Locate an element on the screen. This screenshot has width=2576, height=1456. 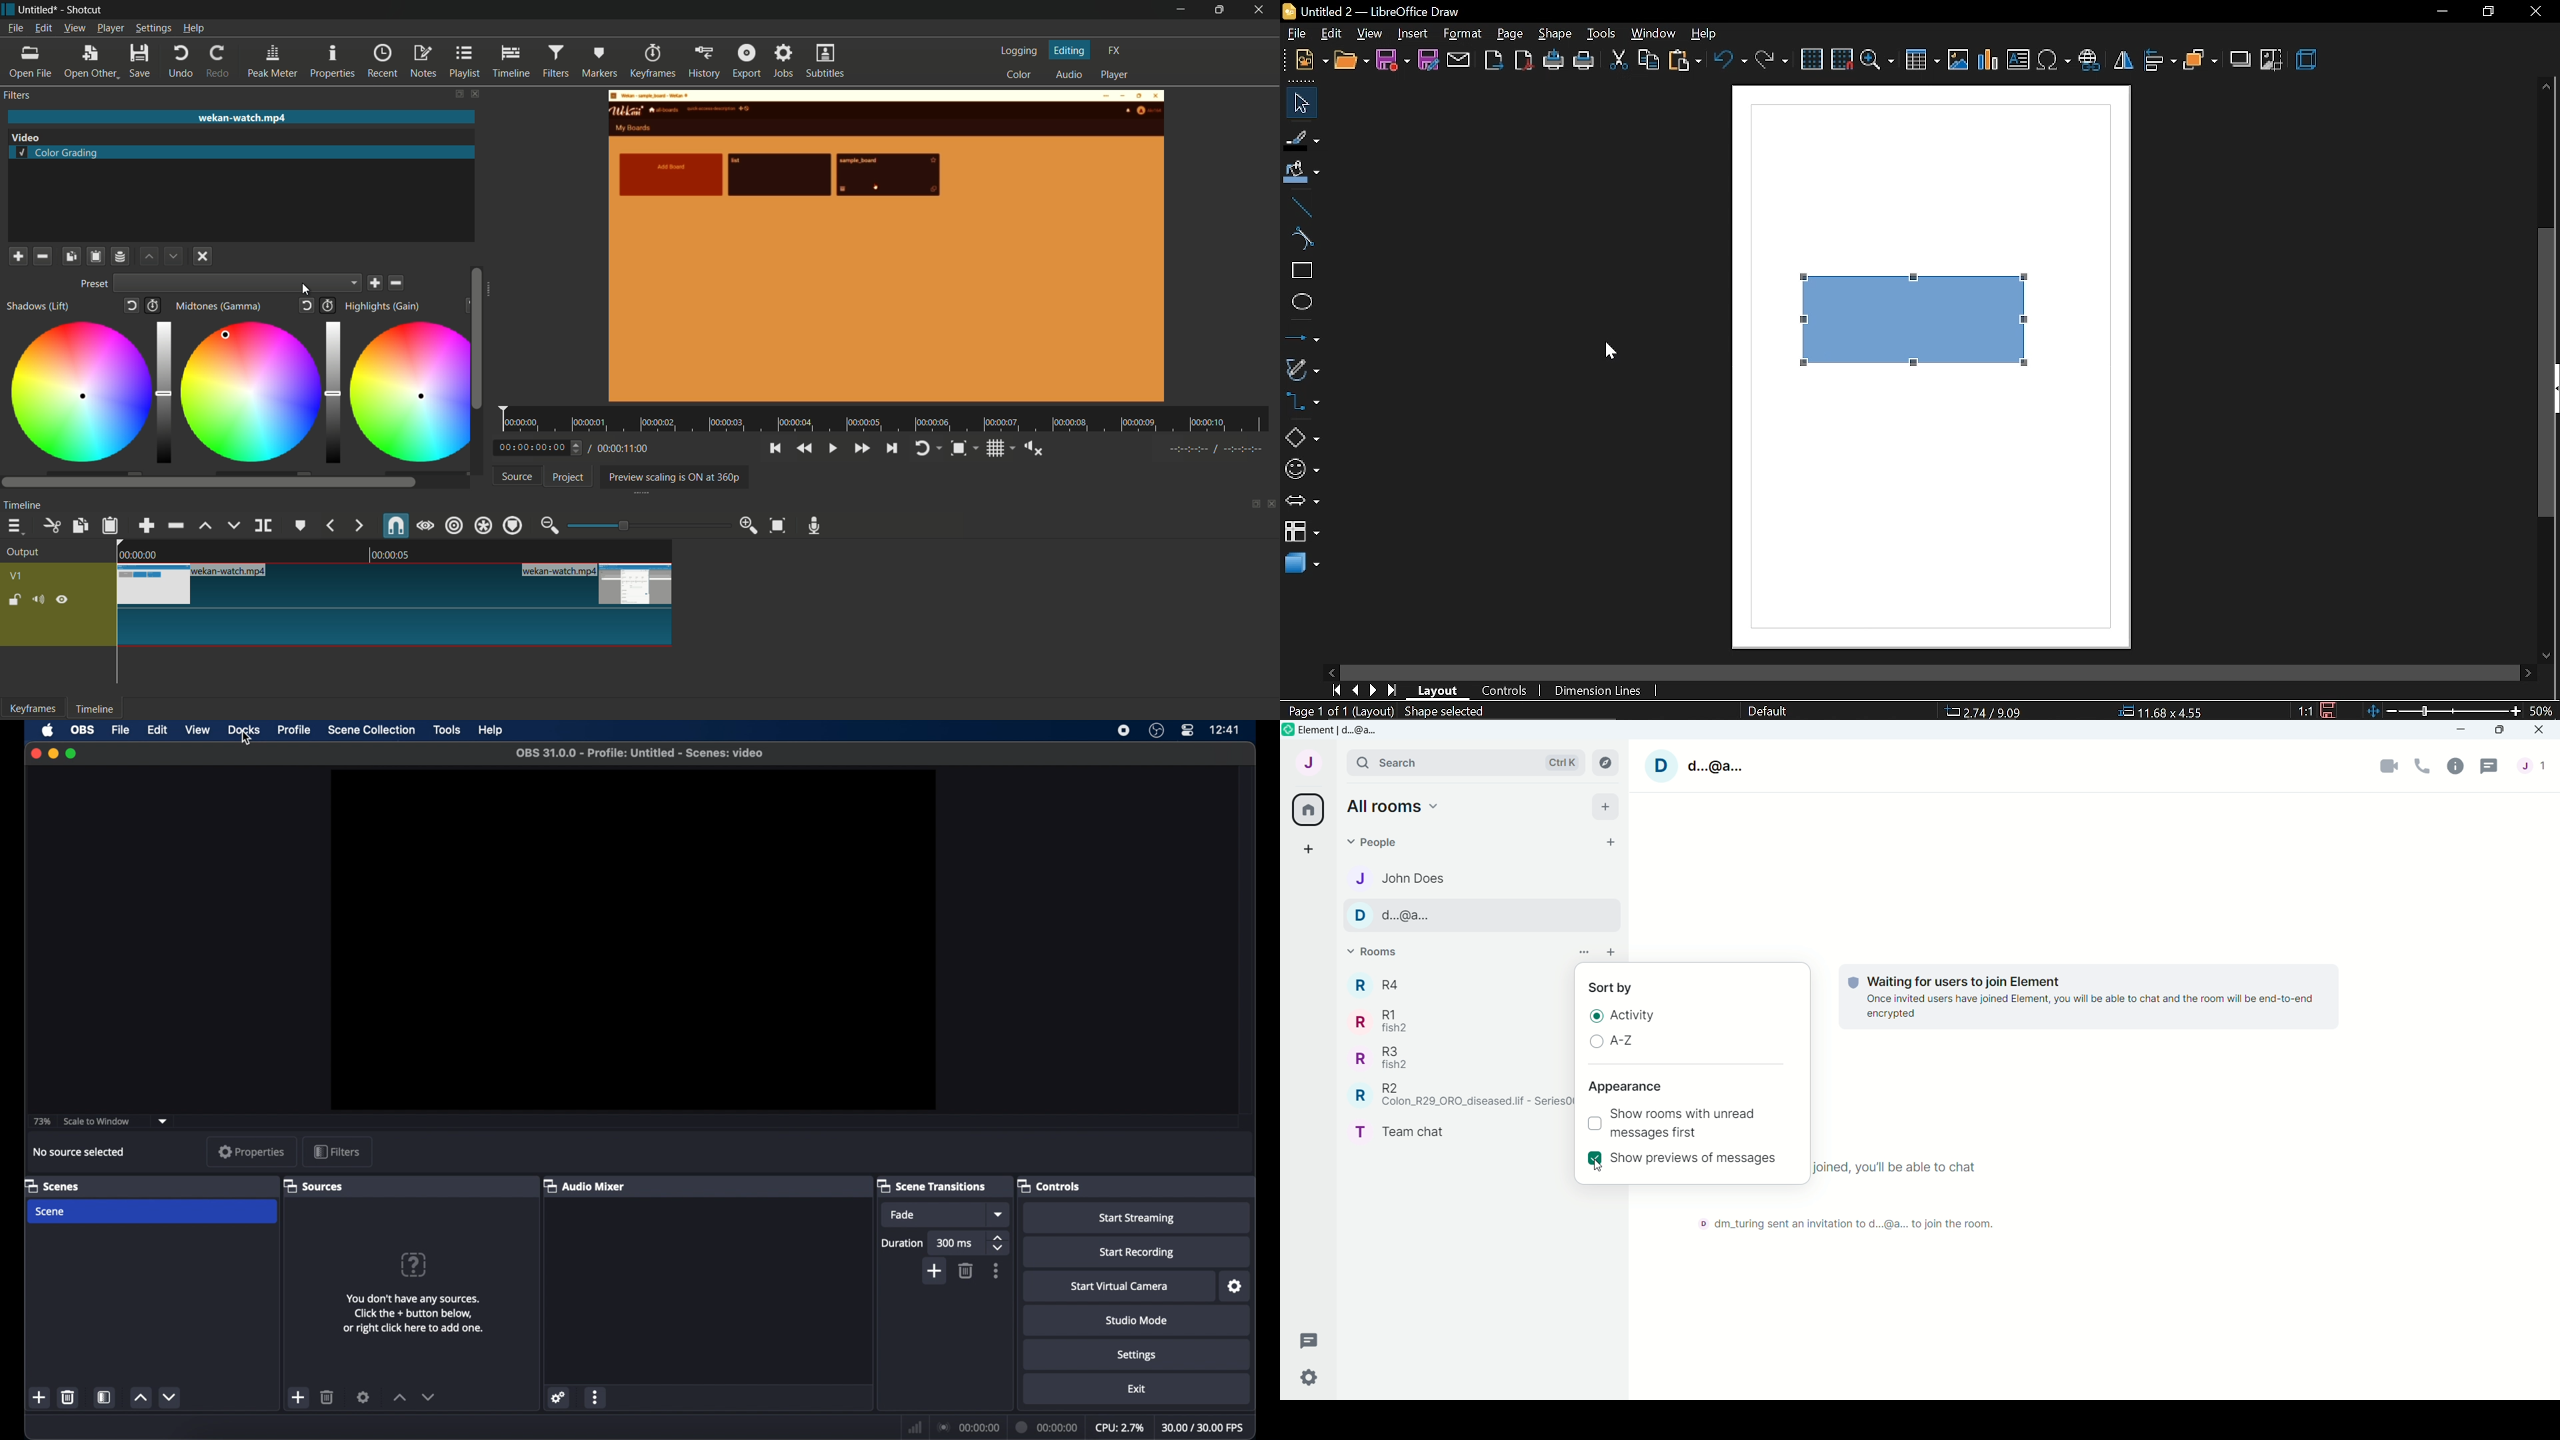
Search bar is located at coordinates (1463, 763).